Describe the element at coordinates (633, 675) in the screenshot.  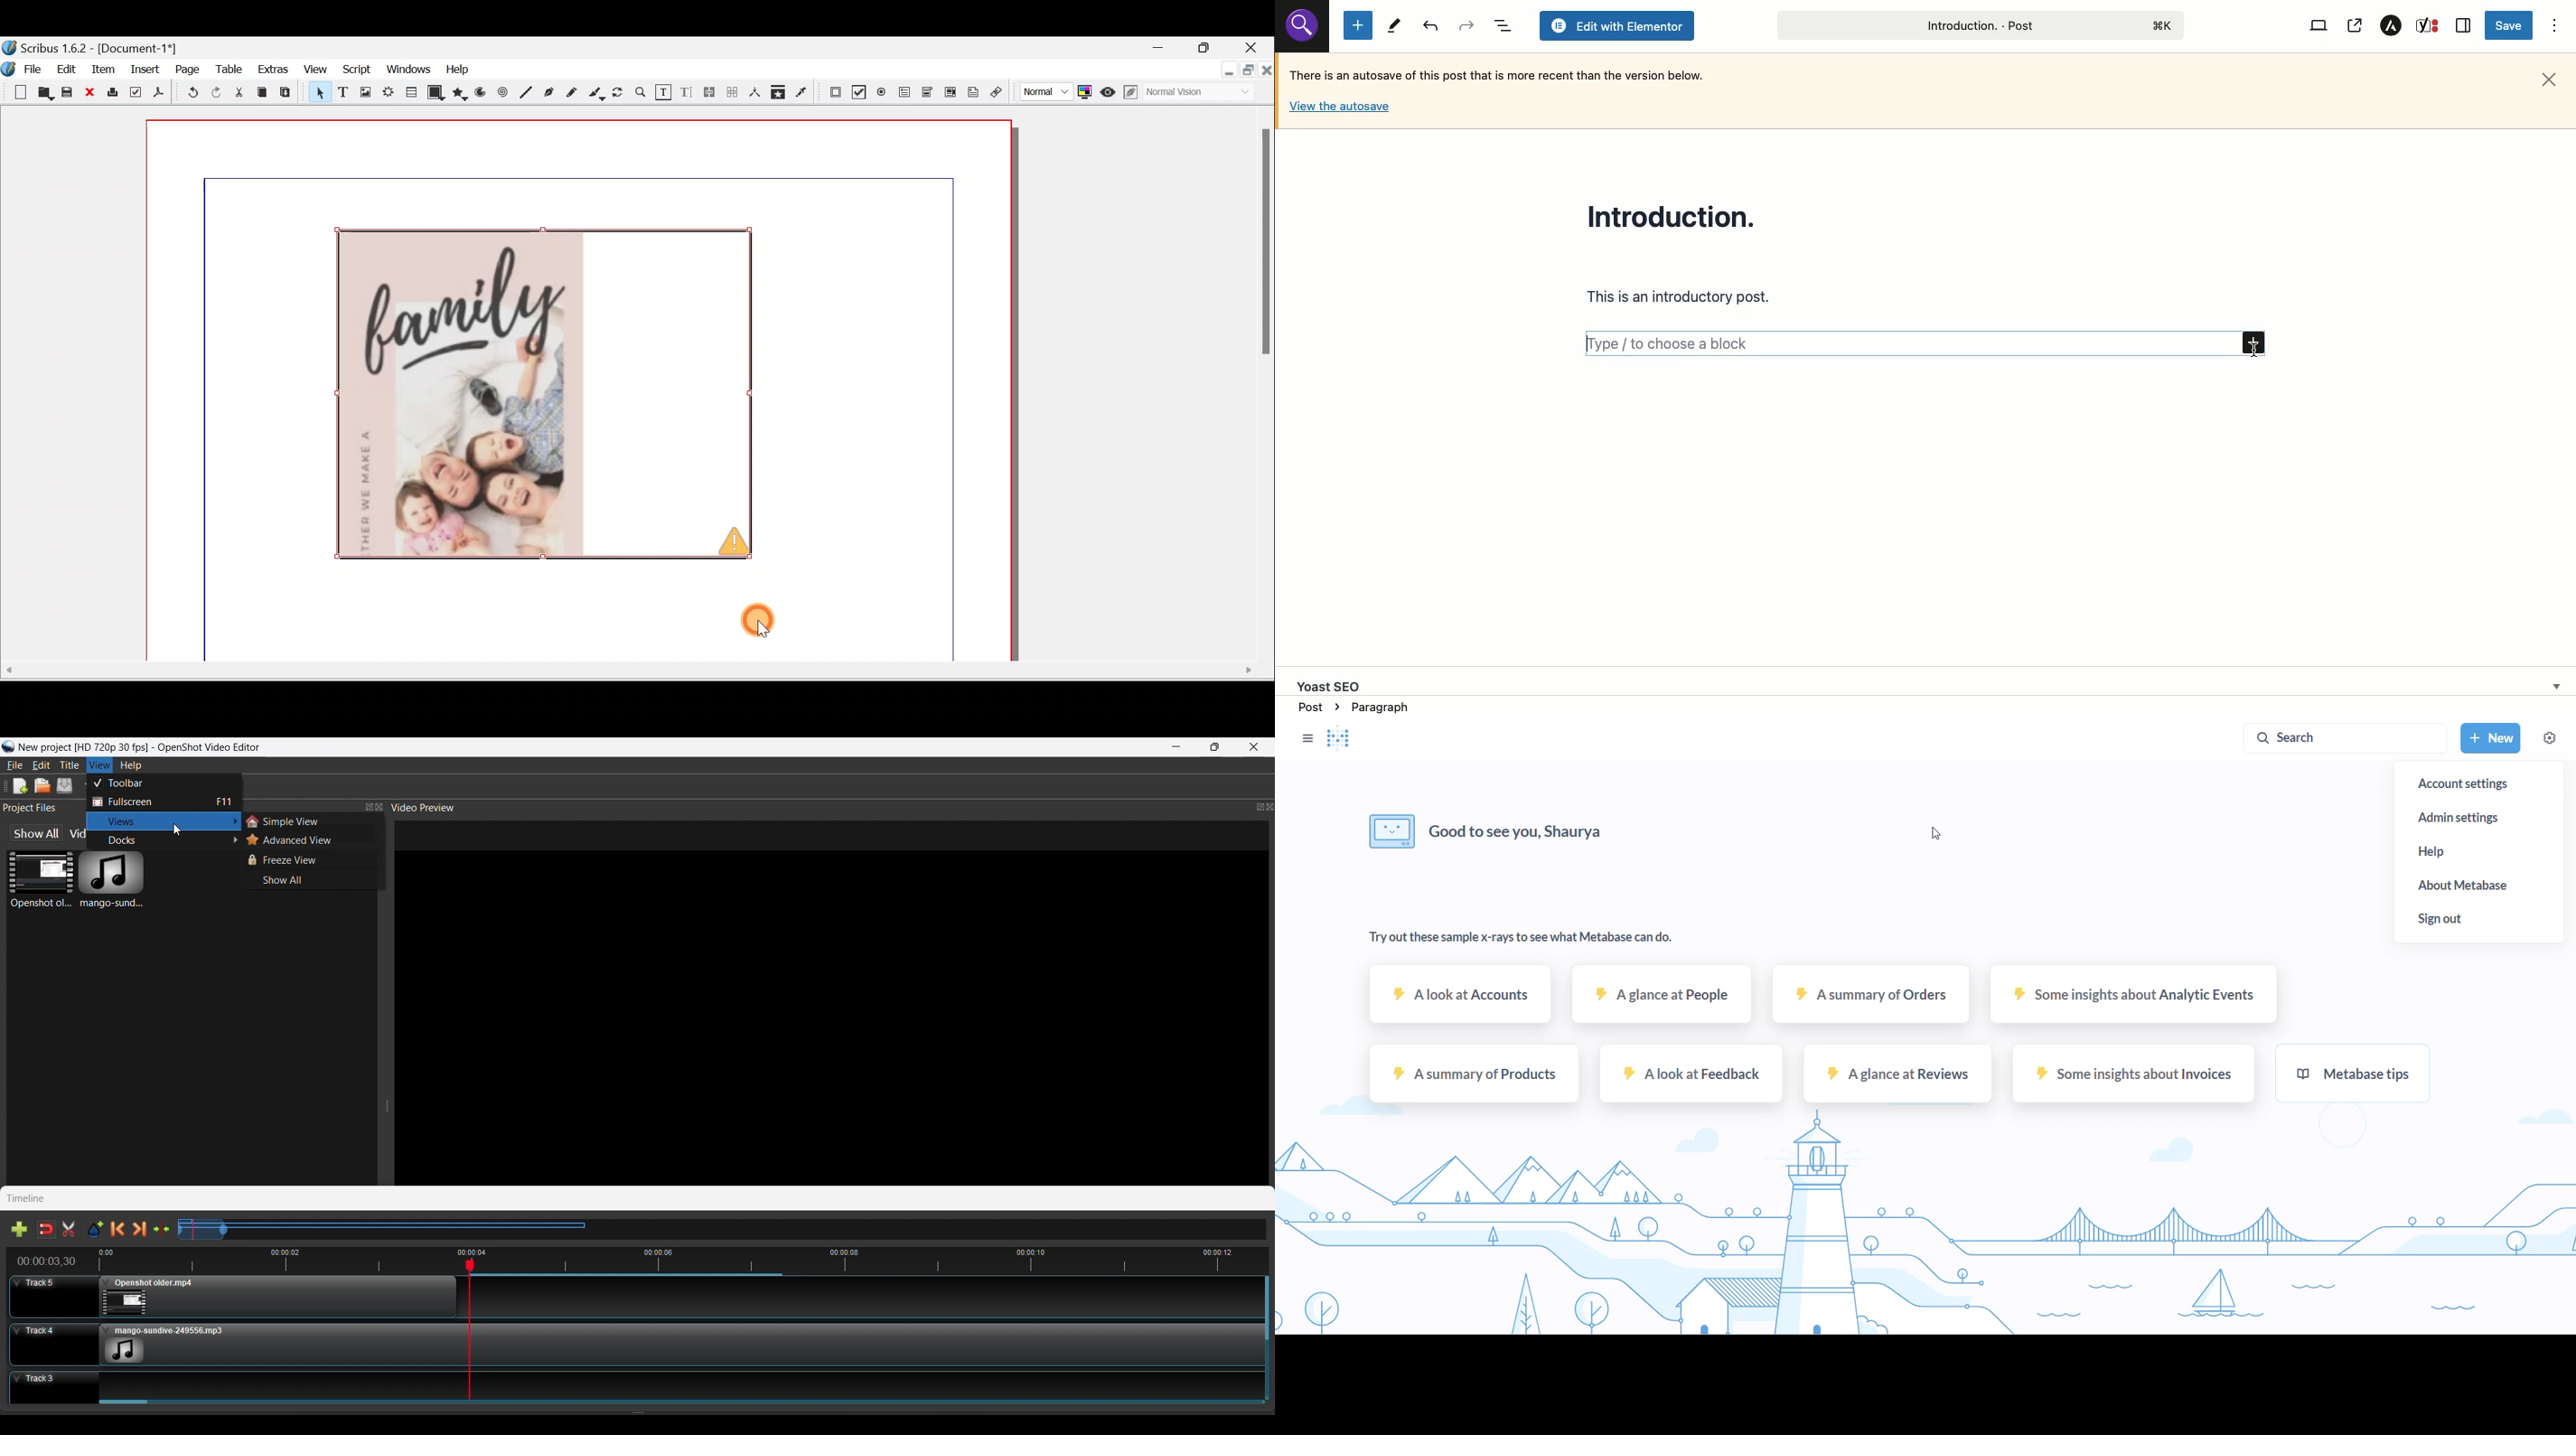
I see `Scroll bar` at that location.